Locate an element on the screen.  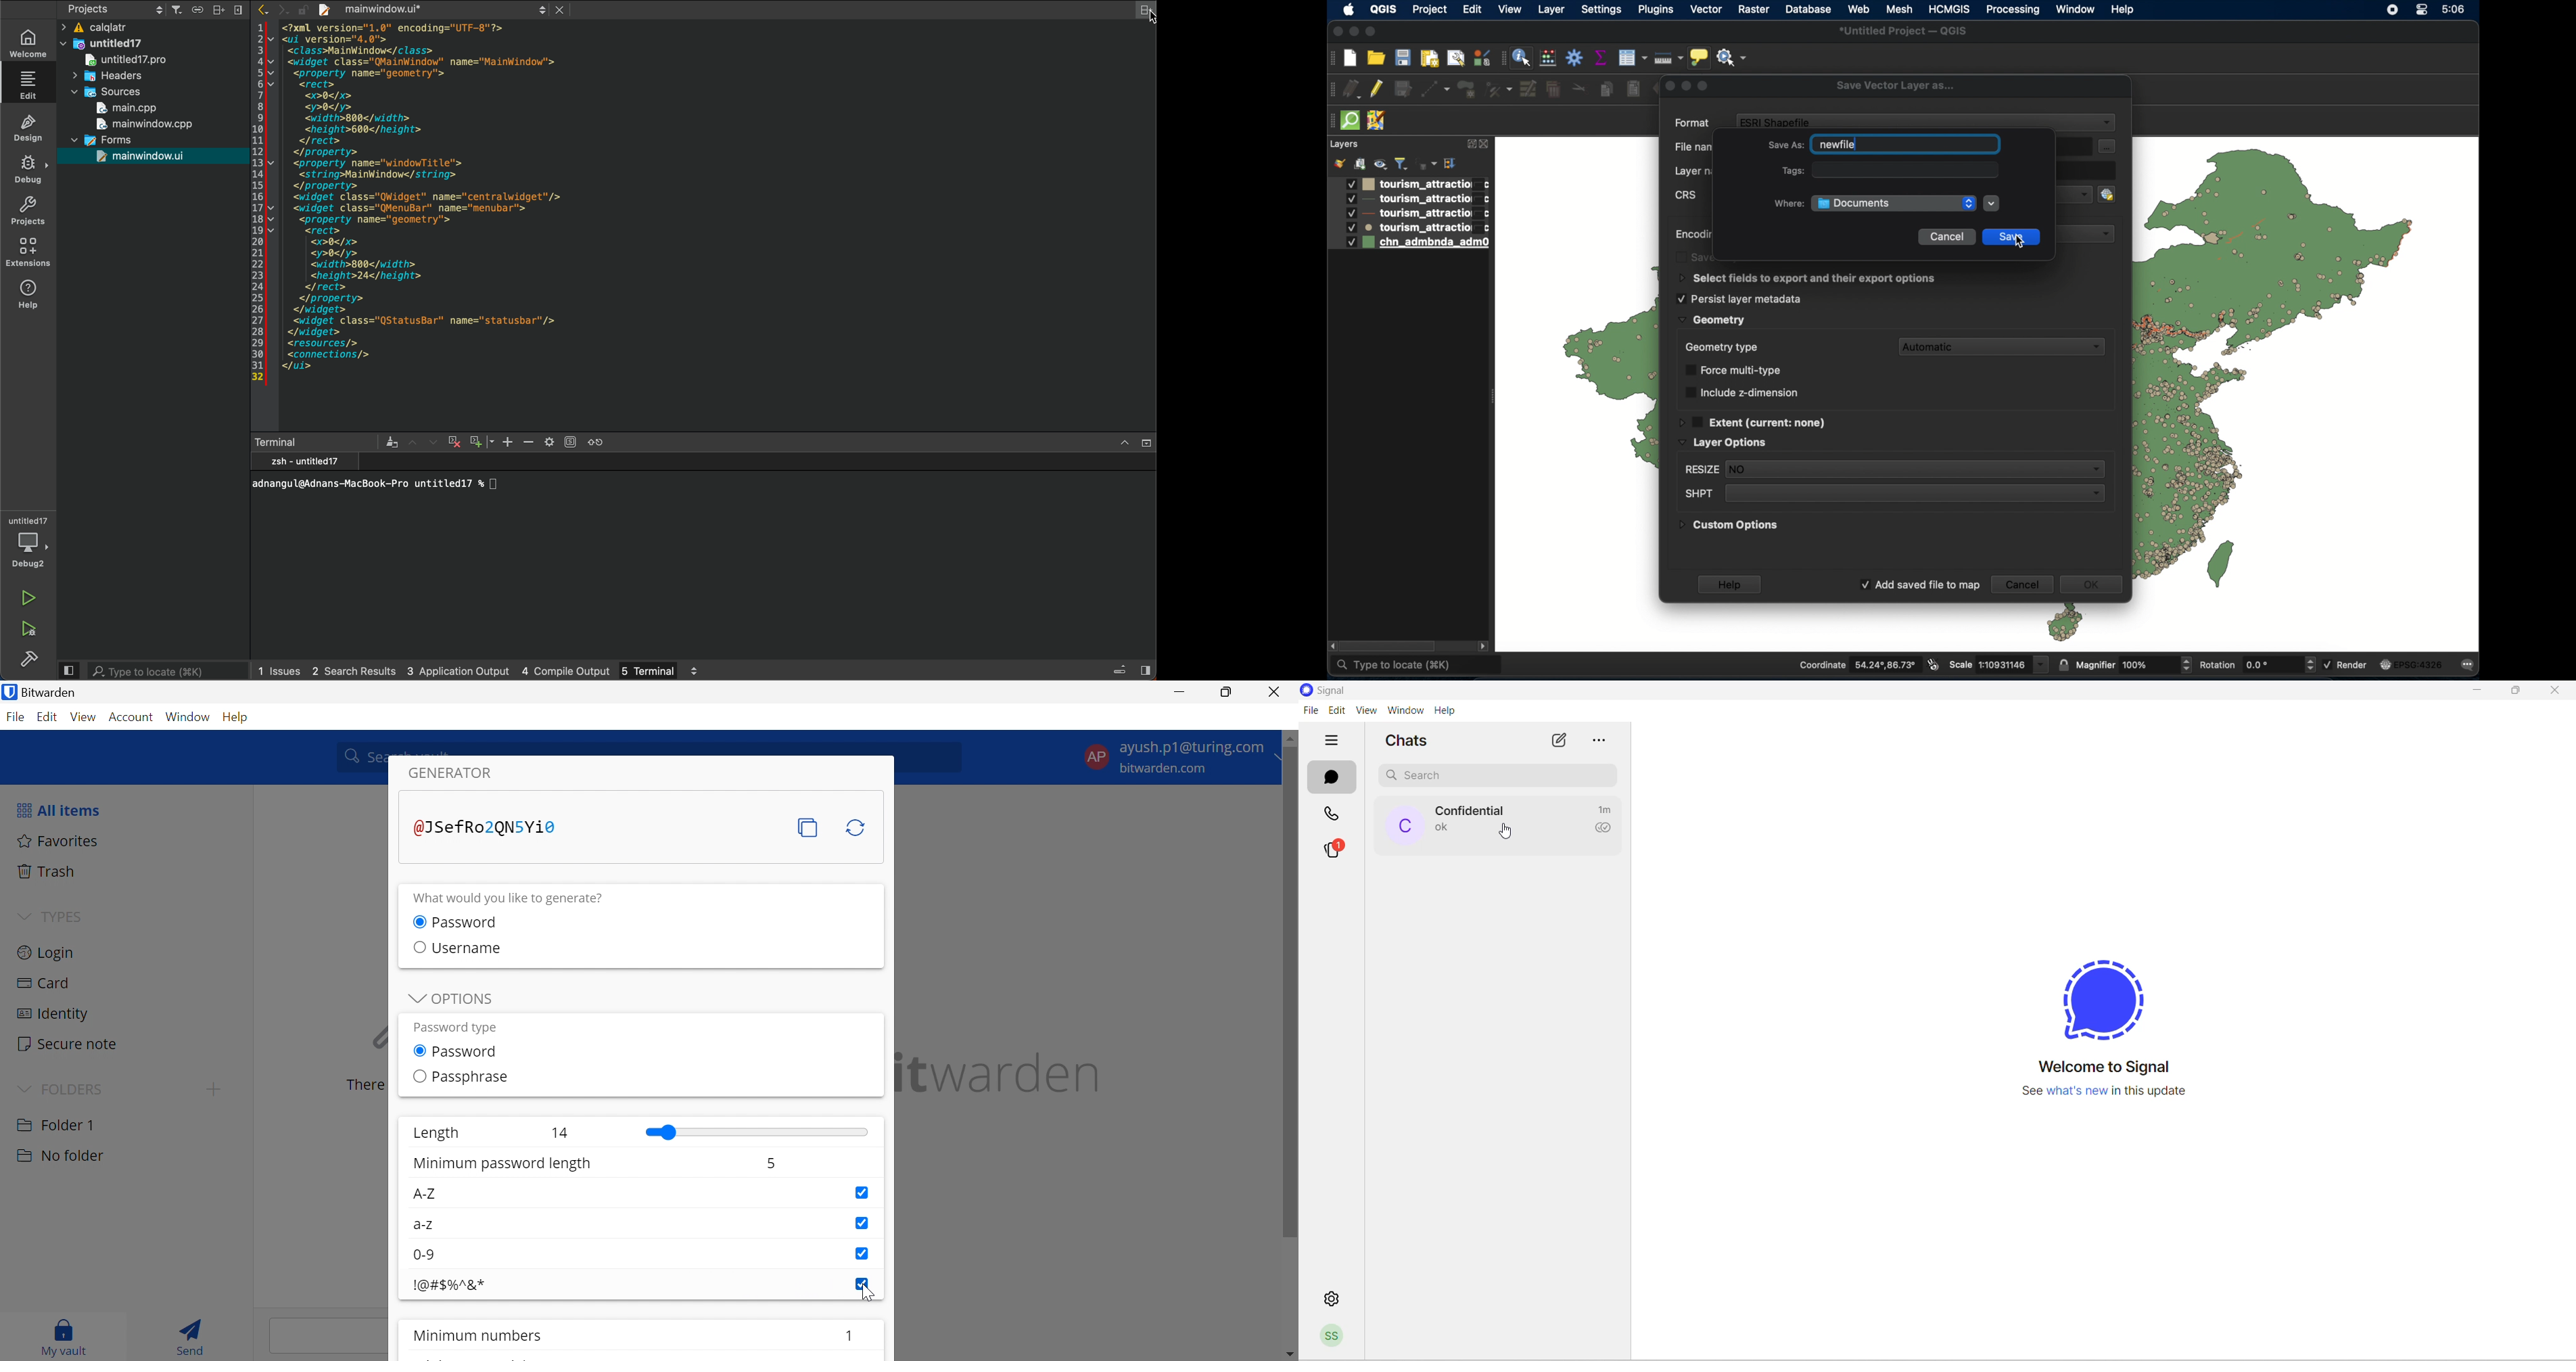
automatic dropdown is located at coordinates (2005, 347).